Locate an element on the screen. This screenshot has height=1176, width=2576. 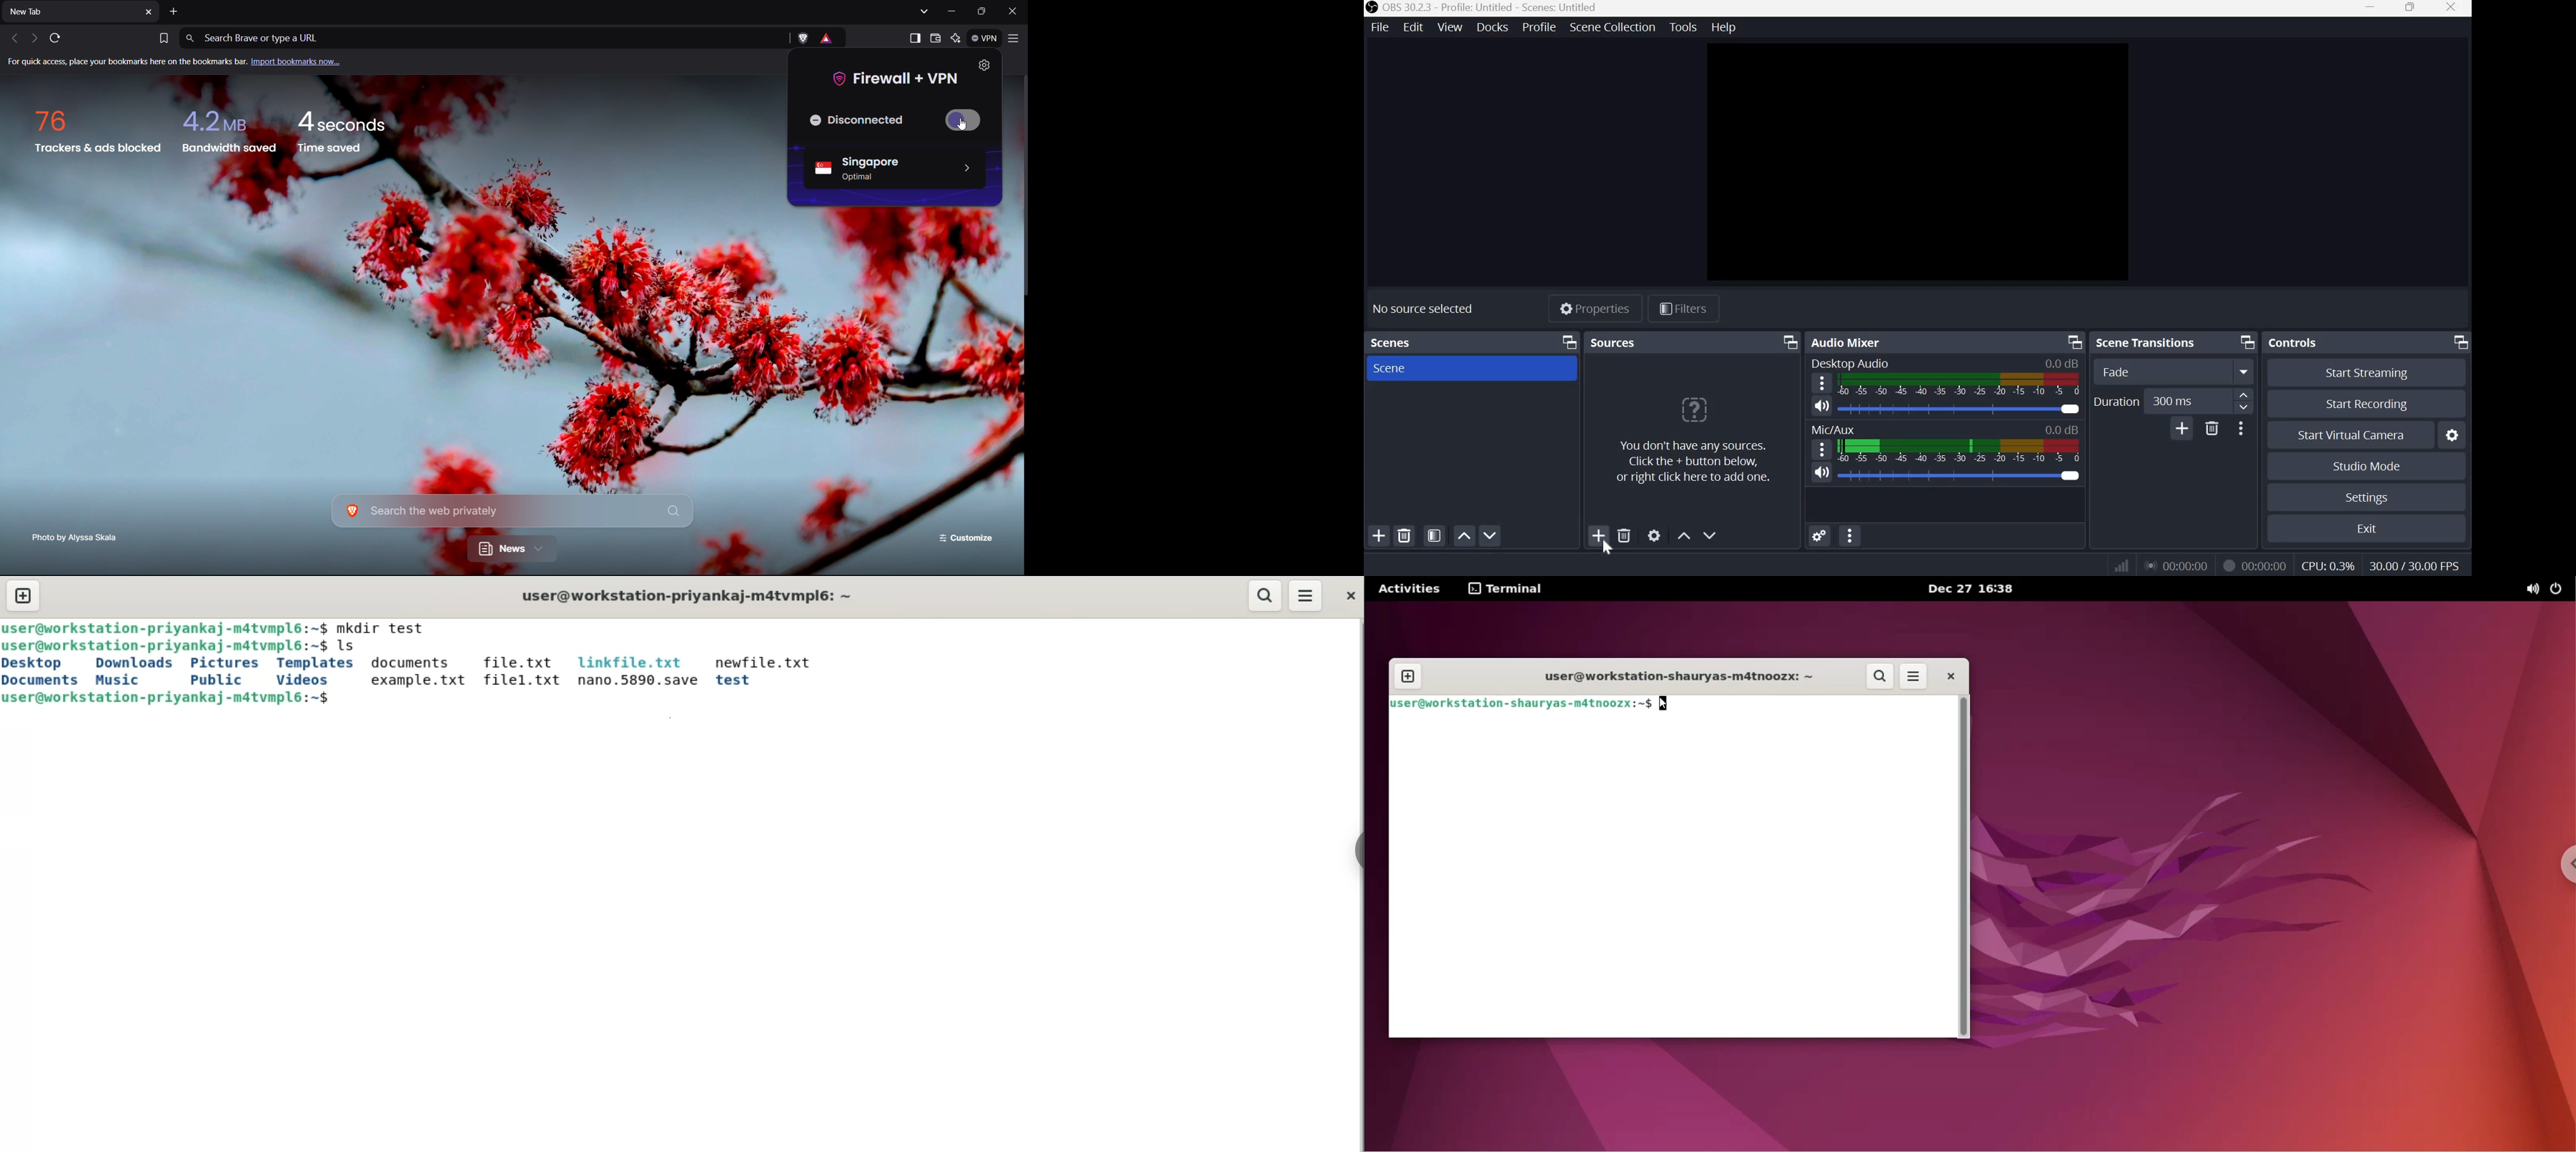
Back is located at coordinates (12, 39).